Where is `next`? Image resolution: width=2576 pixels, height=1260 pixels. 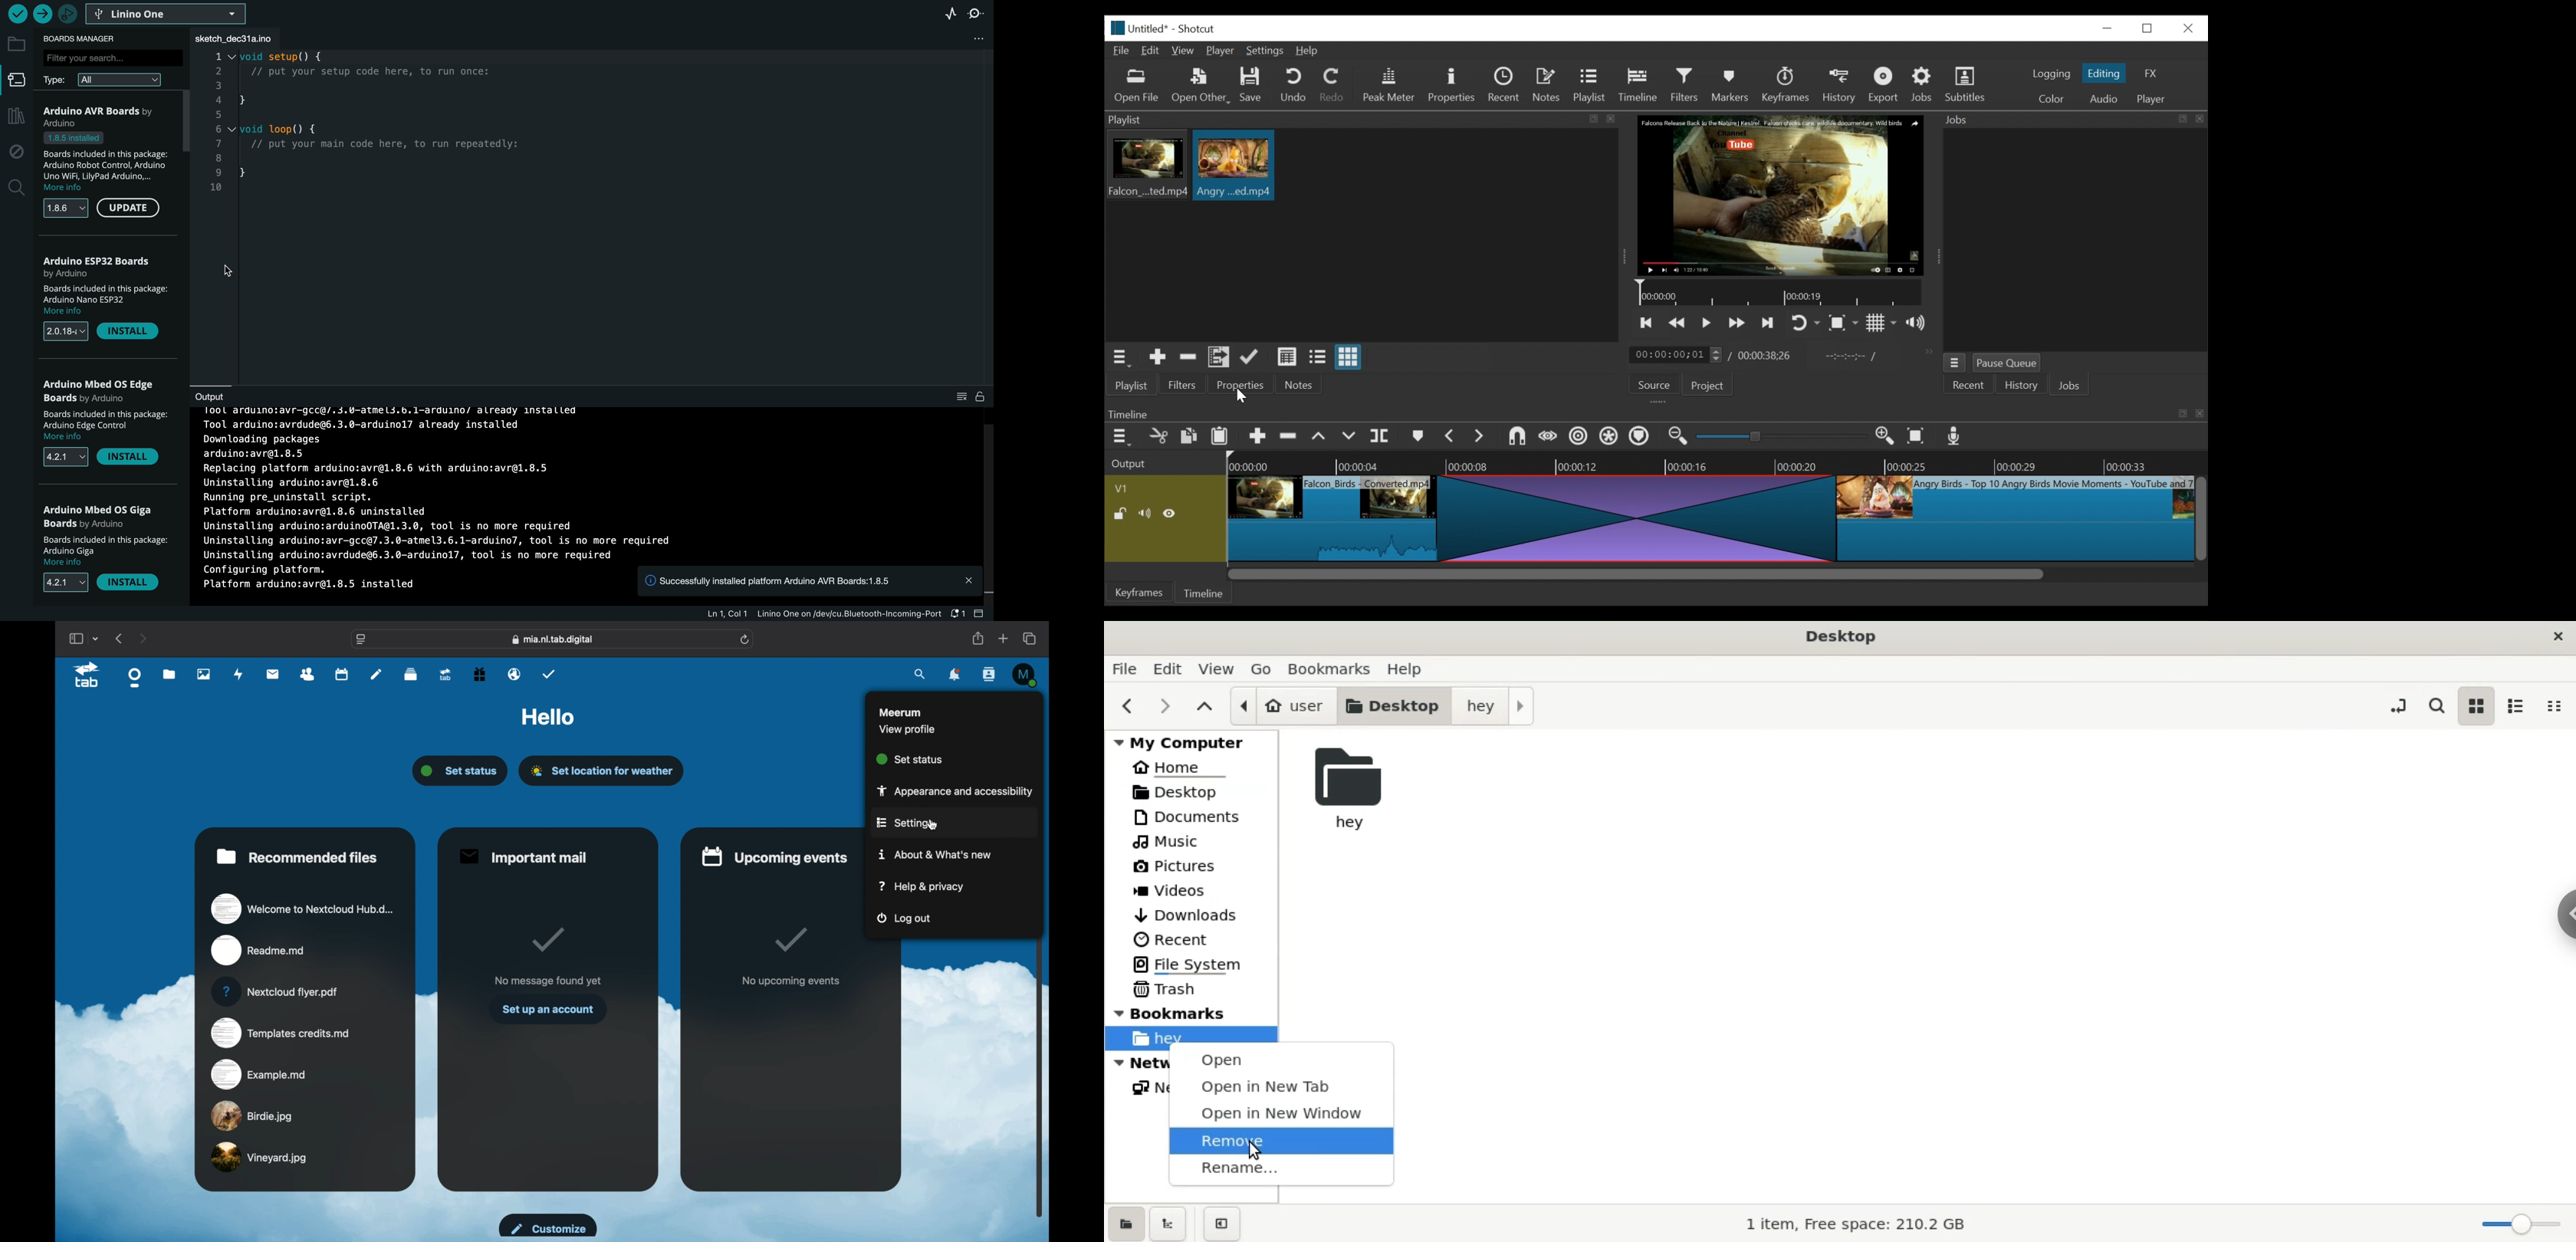
next is located at coordinates (144, 638).